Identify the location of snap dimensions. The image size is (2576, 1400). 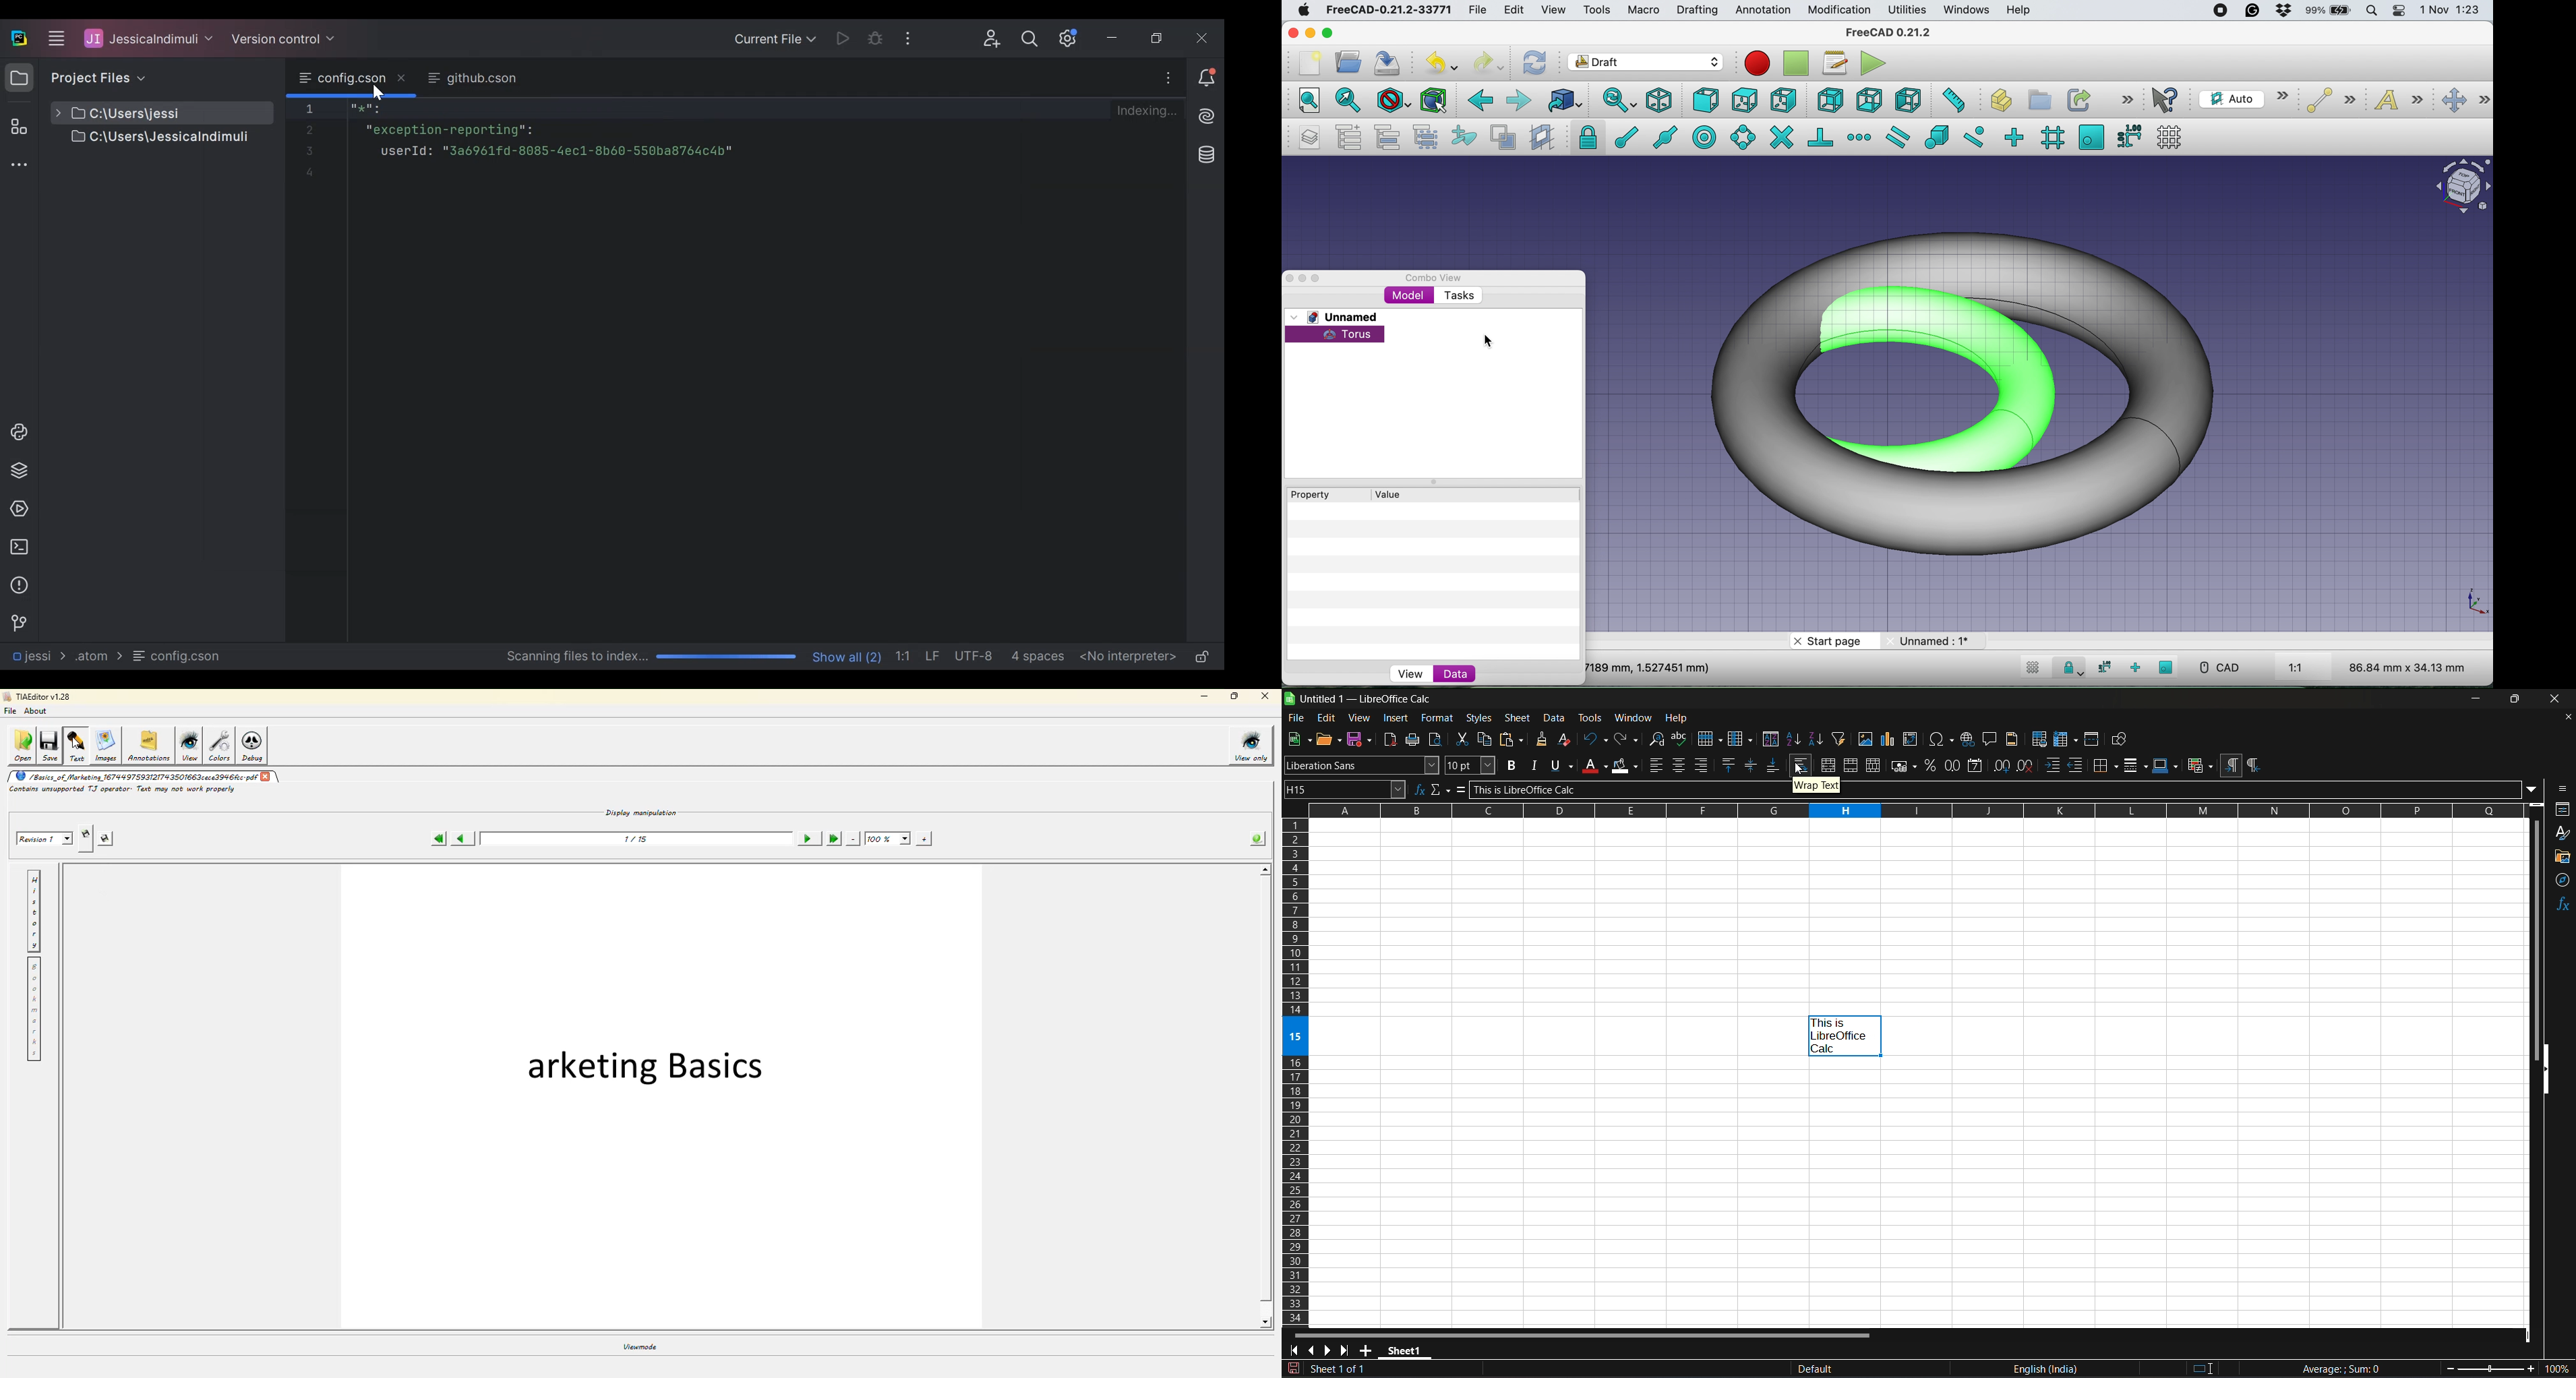
(2103, 668).